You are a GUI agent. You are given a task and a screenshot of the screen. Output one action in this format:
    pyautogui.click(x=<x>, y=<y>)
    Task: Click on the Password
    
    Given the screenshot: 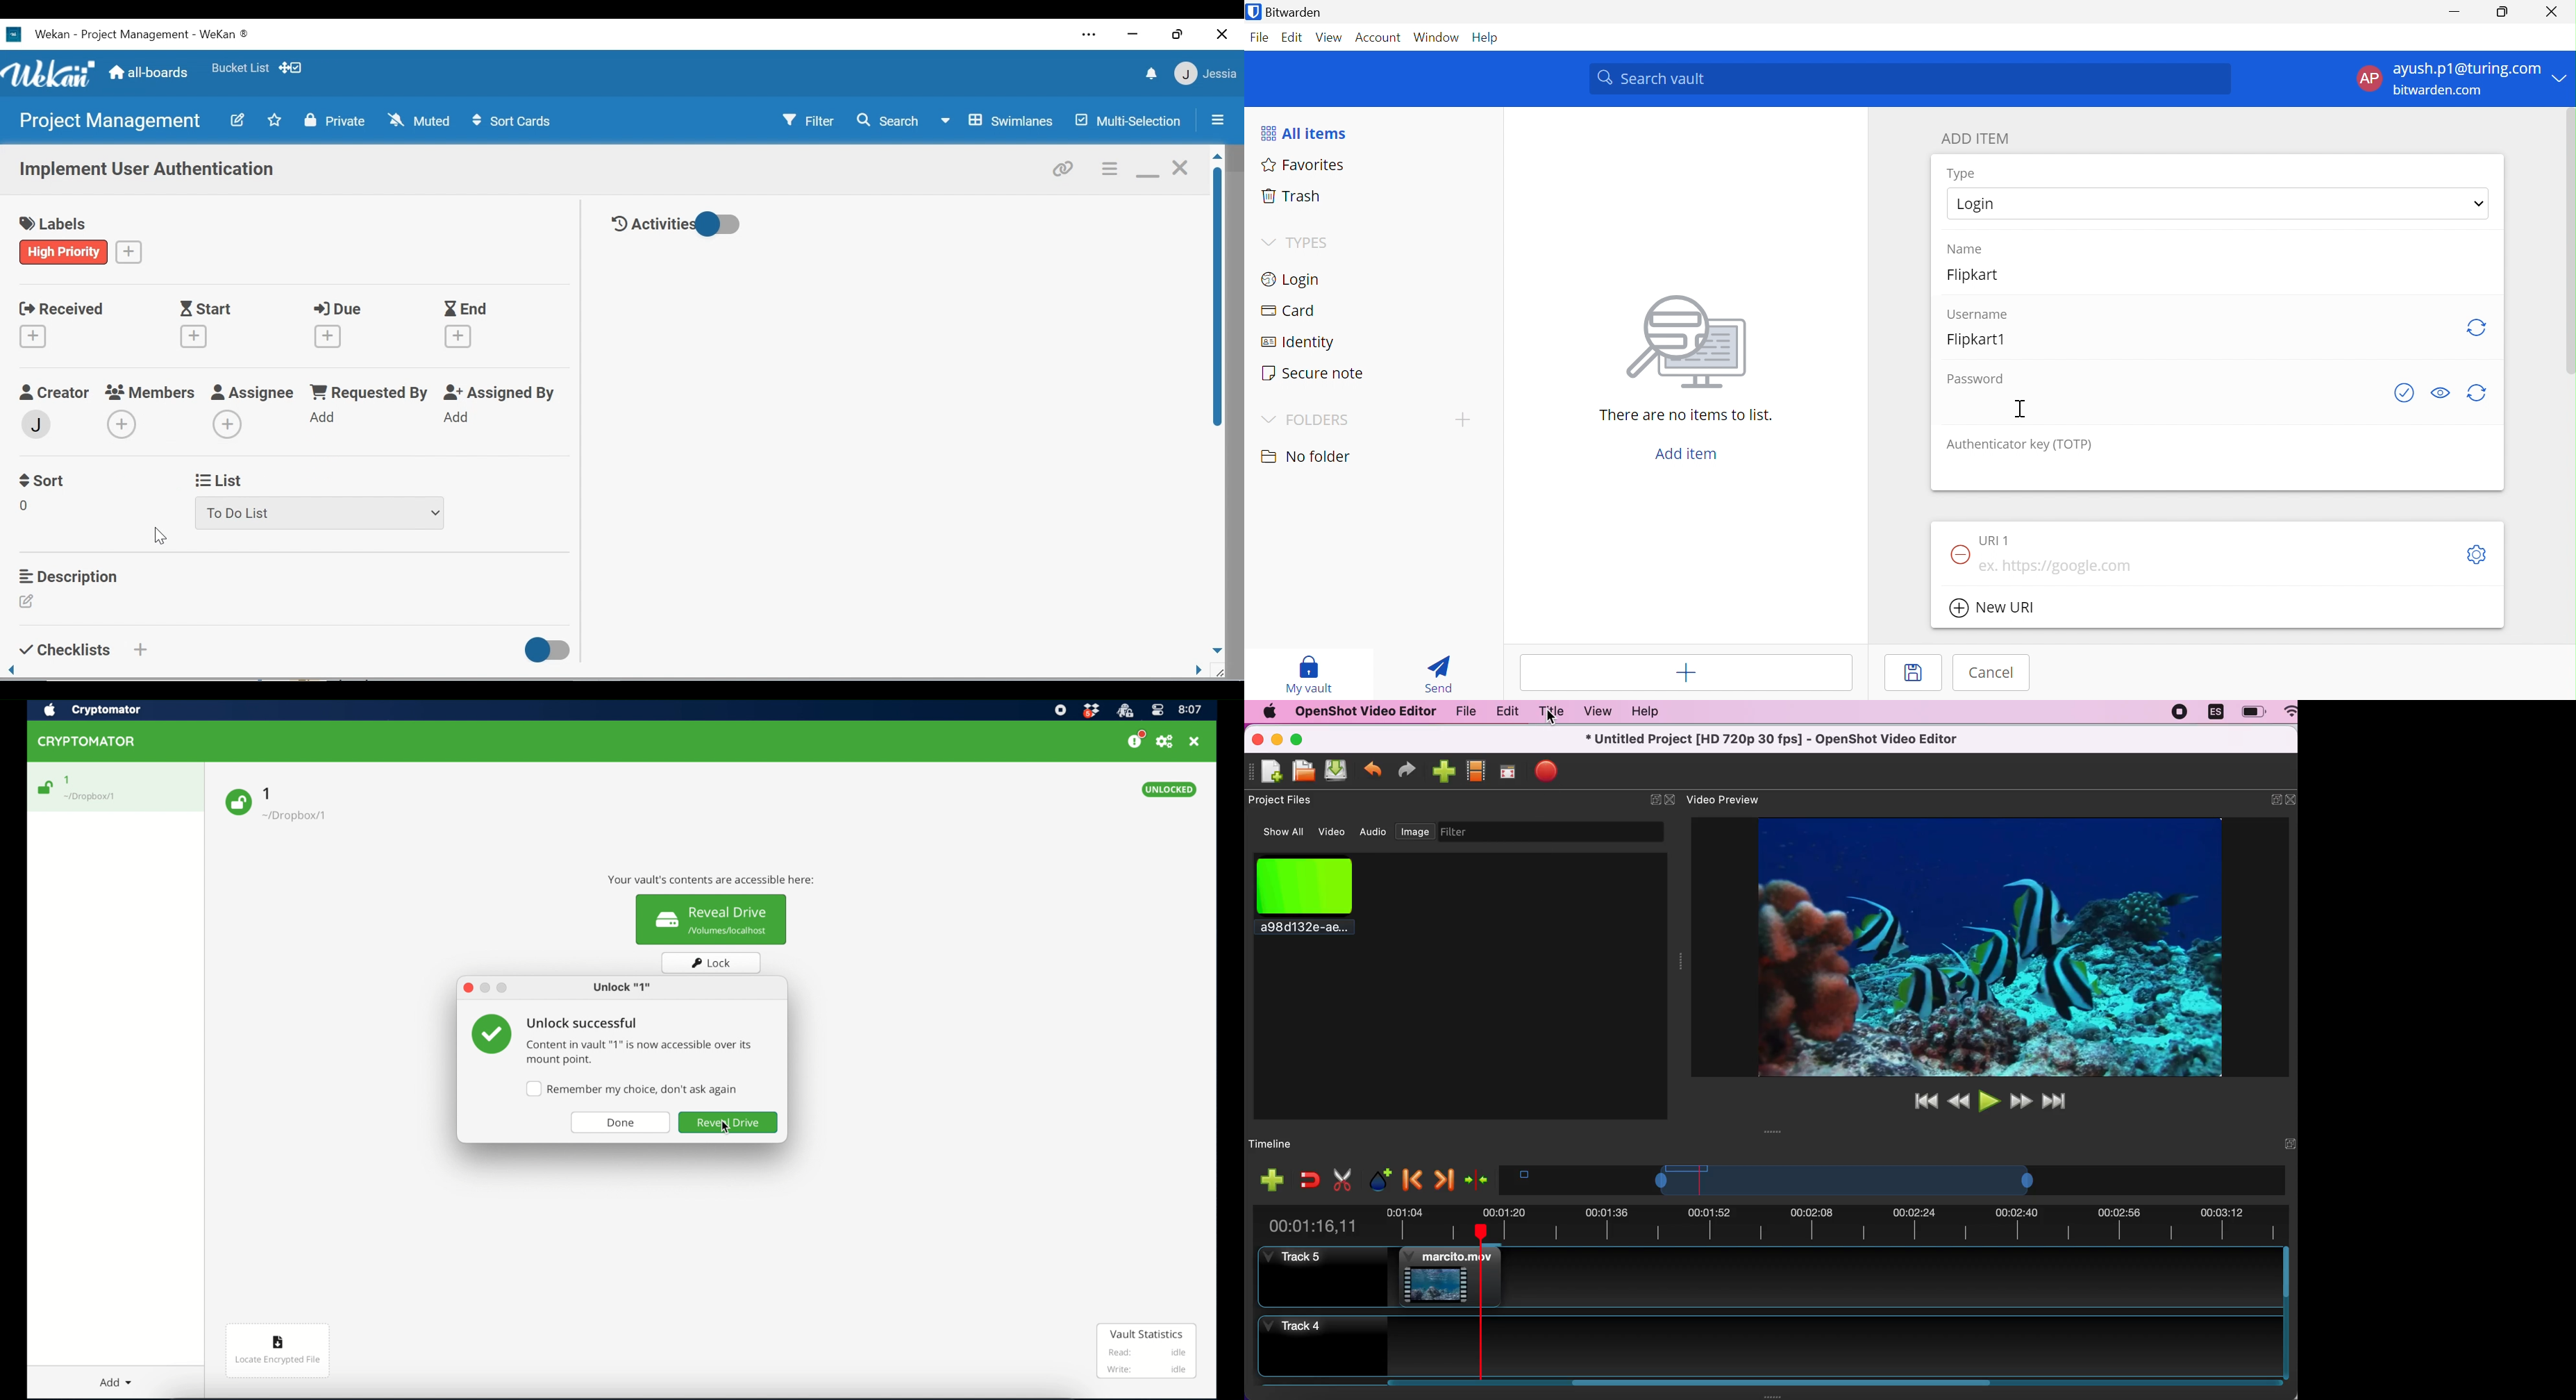 What is the action you would take?
    pyautogui.click(x=1975, y=379)
    